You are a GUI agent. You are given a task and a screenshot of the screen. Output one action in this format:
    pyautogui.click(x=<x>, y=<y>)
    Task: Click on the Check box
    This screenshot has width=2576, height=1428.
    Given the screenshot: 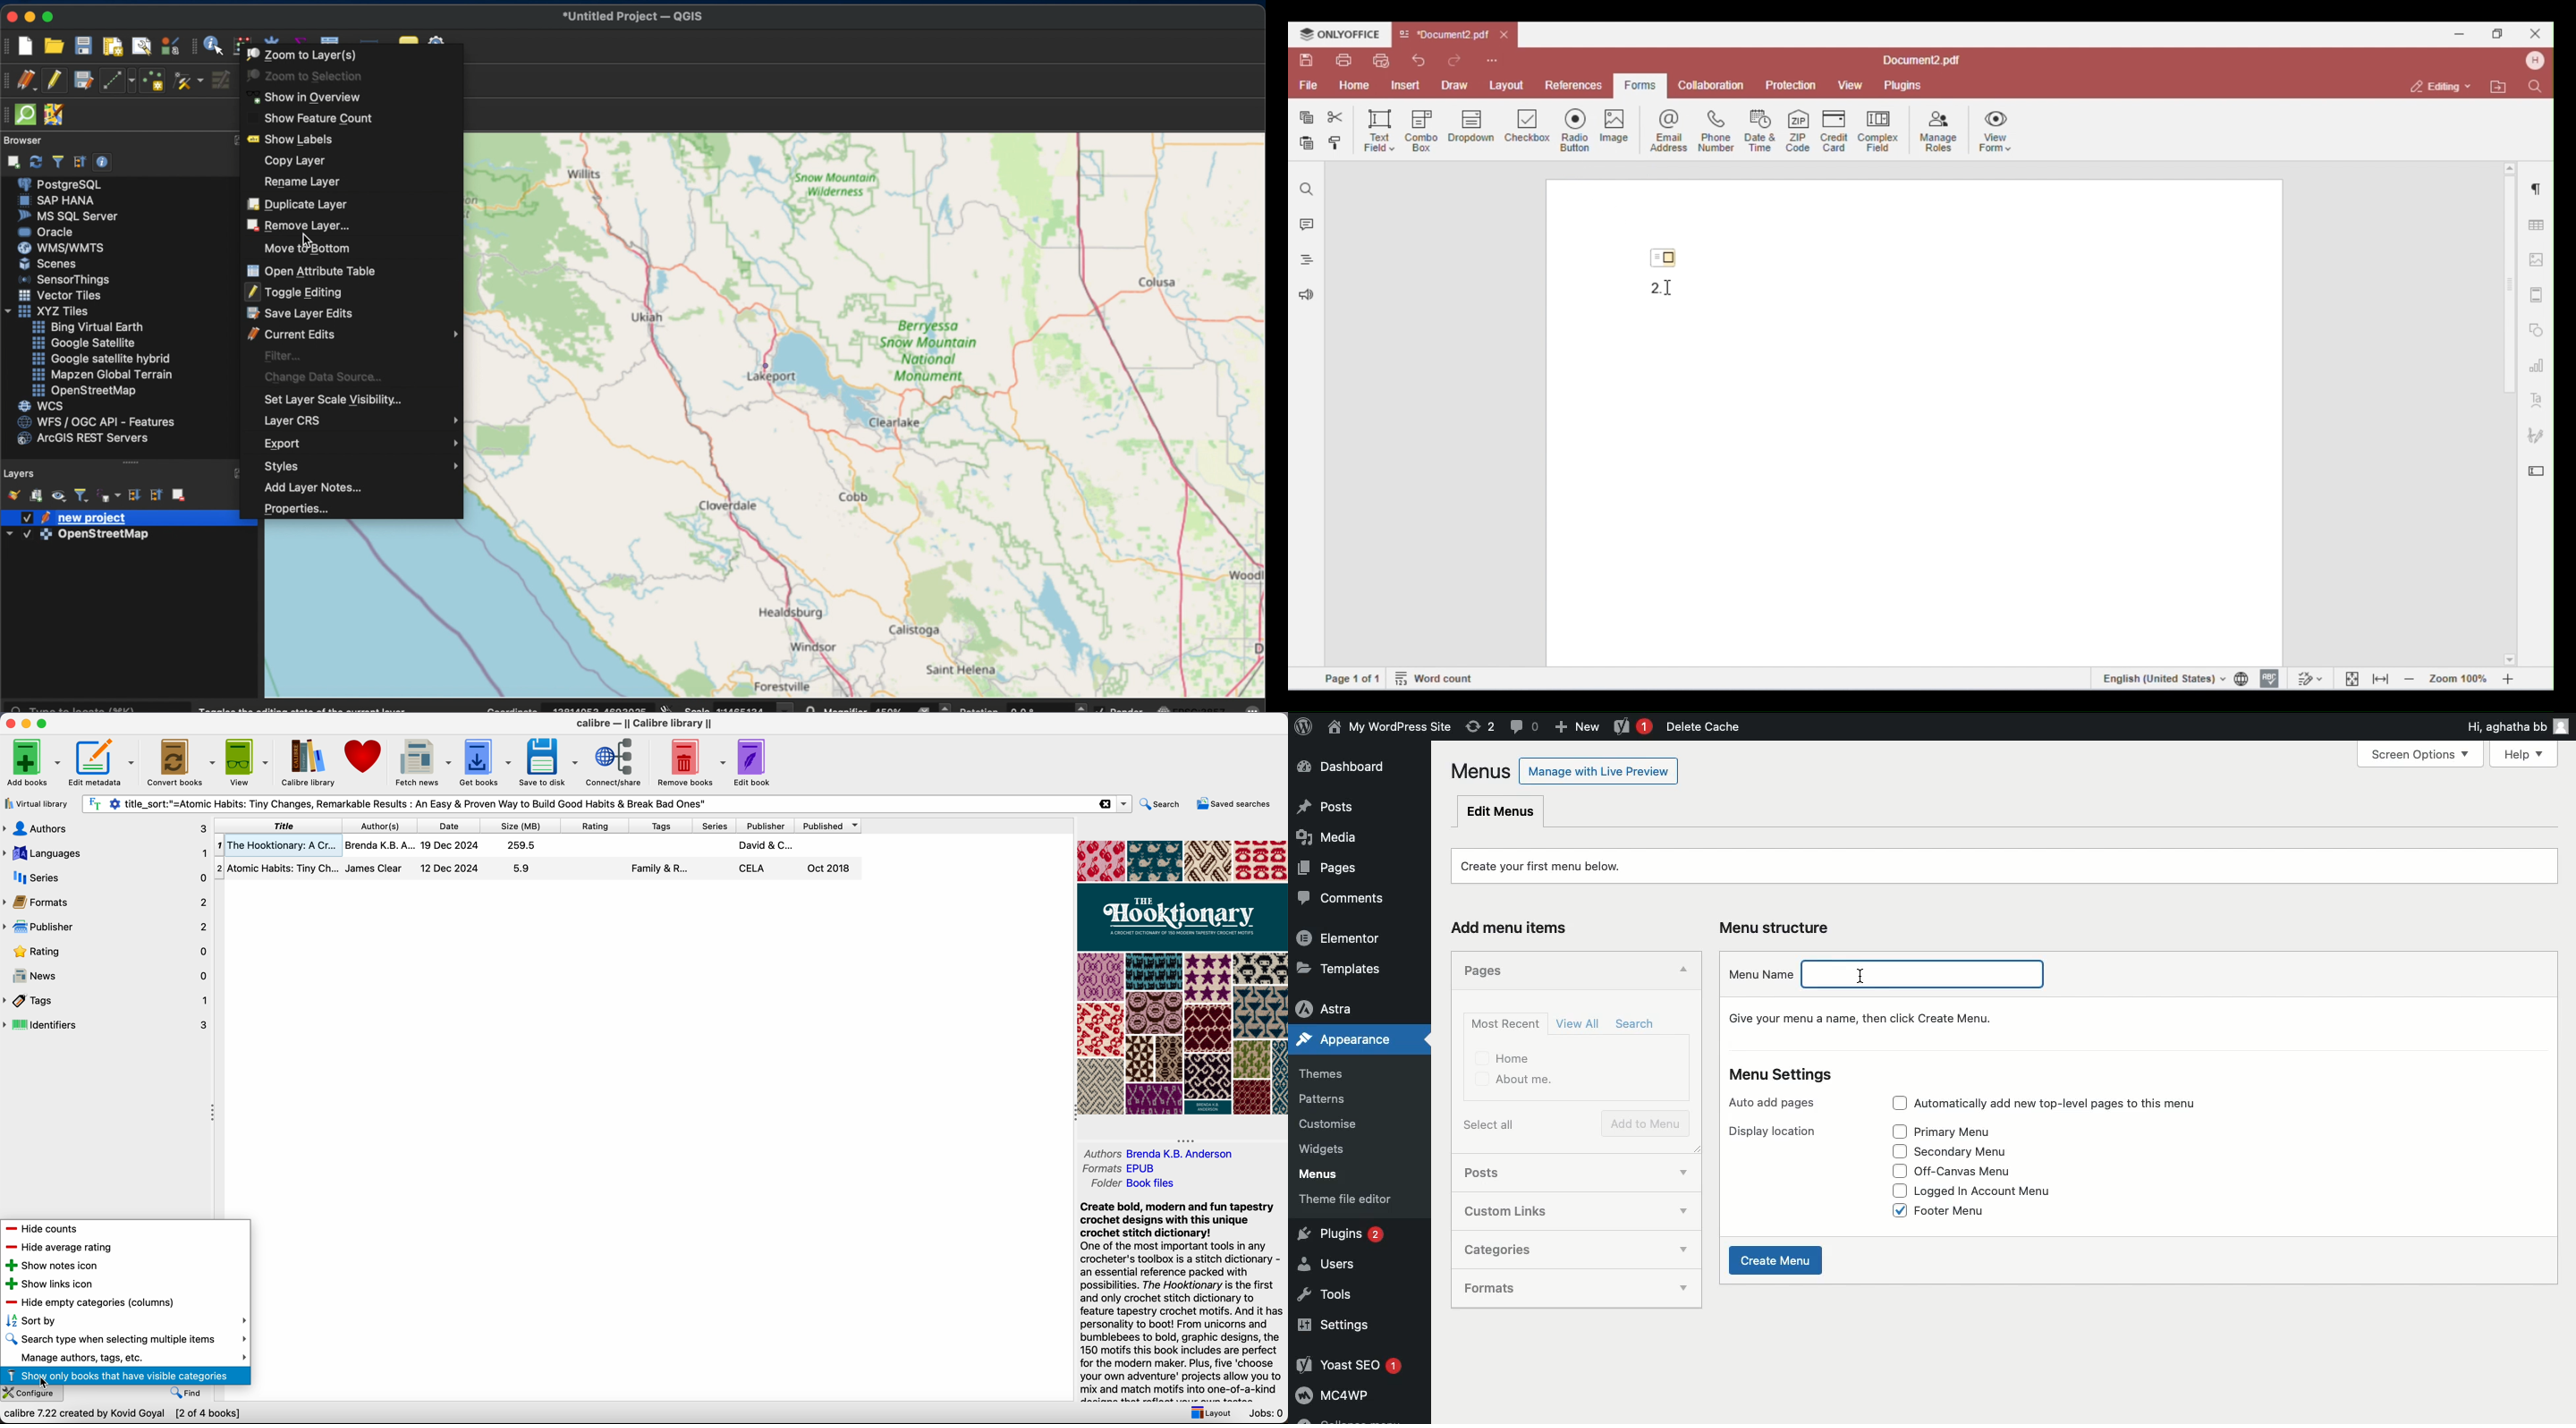 What is the action you would take?
    pyautogui.click(x=1894, y=1132)
    